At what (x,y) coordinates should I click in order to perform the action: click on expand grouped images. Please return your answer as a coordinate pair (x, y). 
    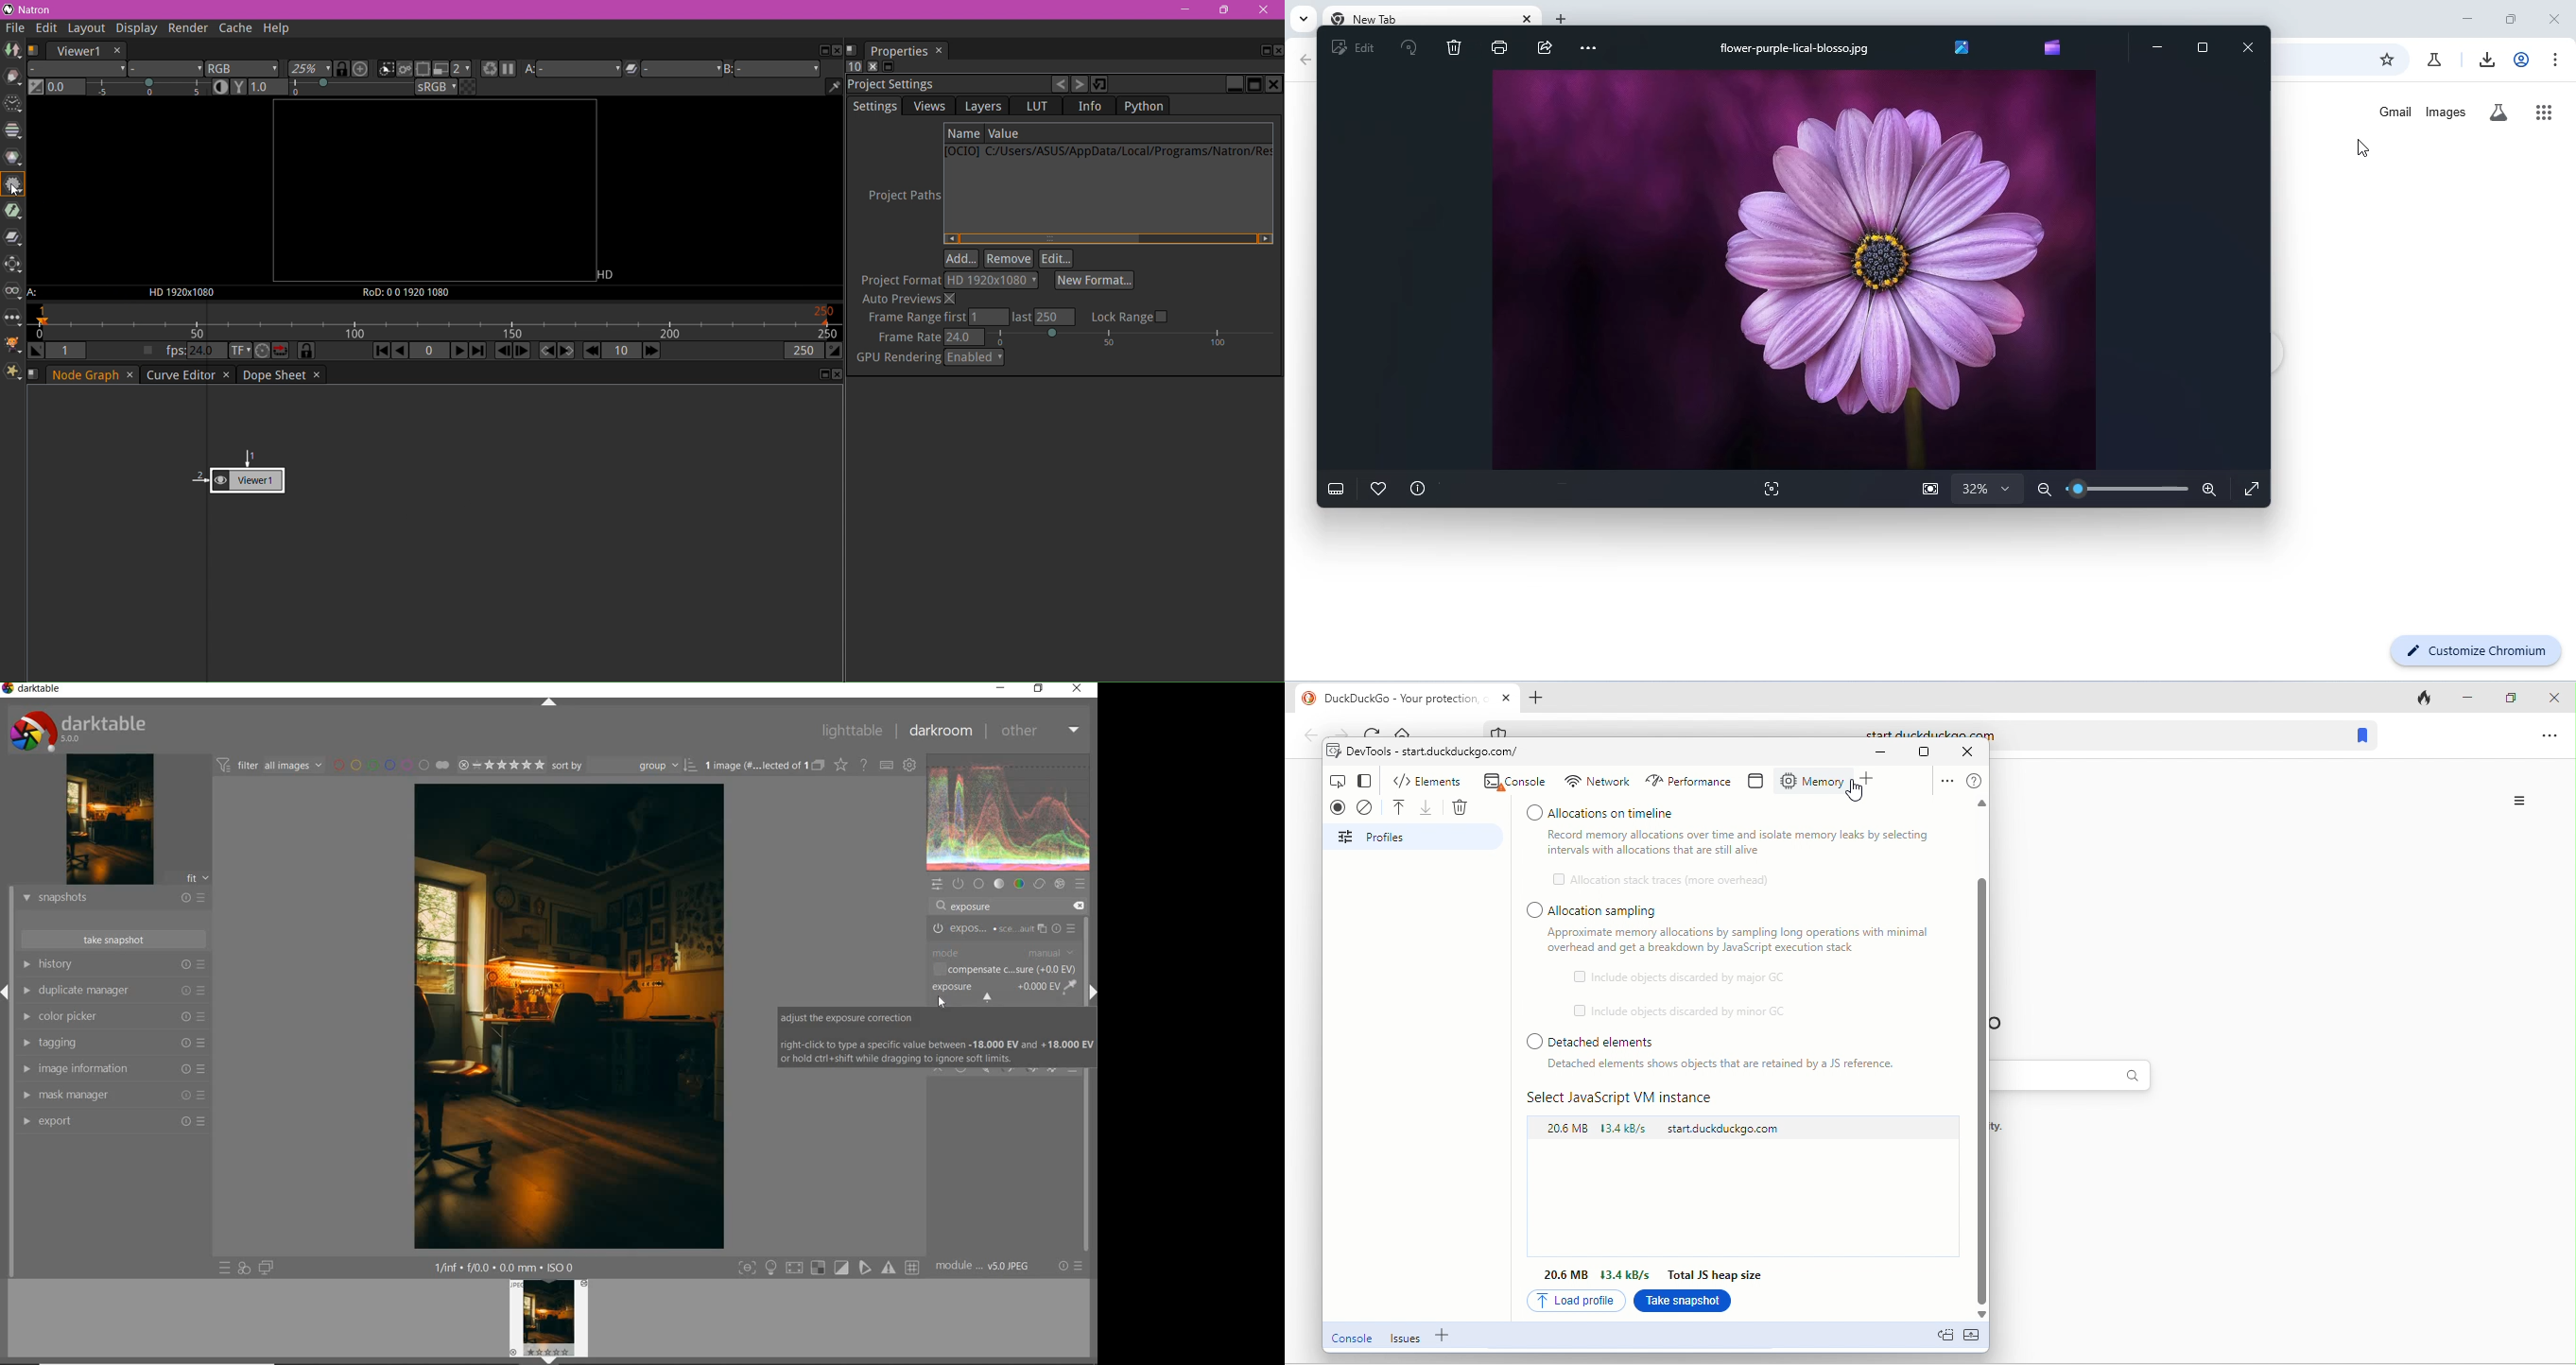
    Looking at the image, I should click on (764, 766).